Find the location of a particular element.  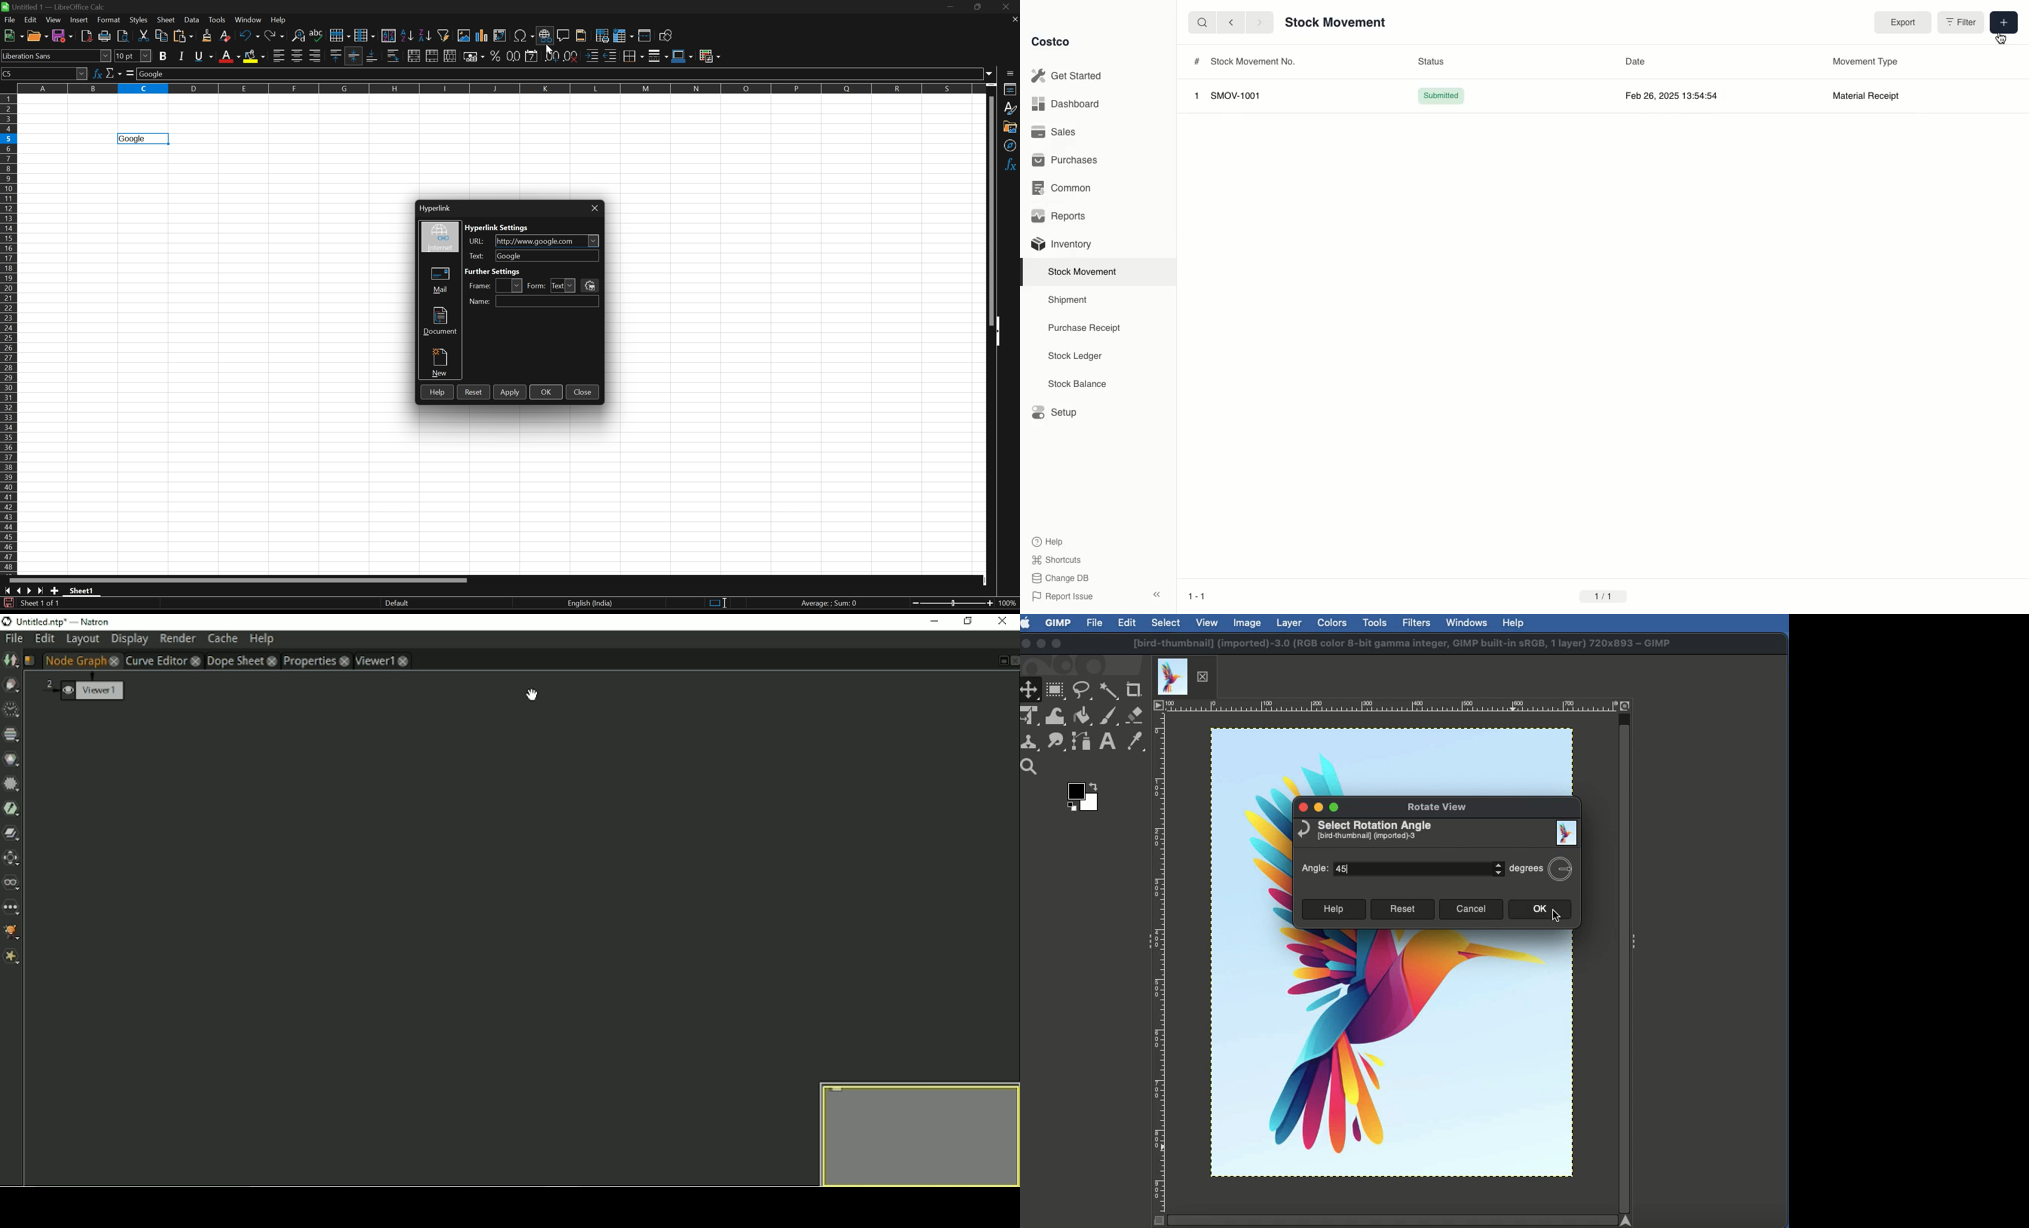

Font name is located at coordinates (56, 57).